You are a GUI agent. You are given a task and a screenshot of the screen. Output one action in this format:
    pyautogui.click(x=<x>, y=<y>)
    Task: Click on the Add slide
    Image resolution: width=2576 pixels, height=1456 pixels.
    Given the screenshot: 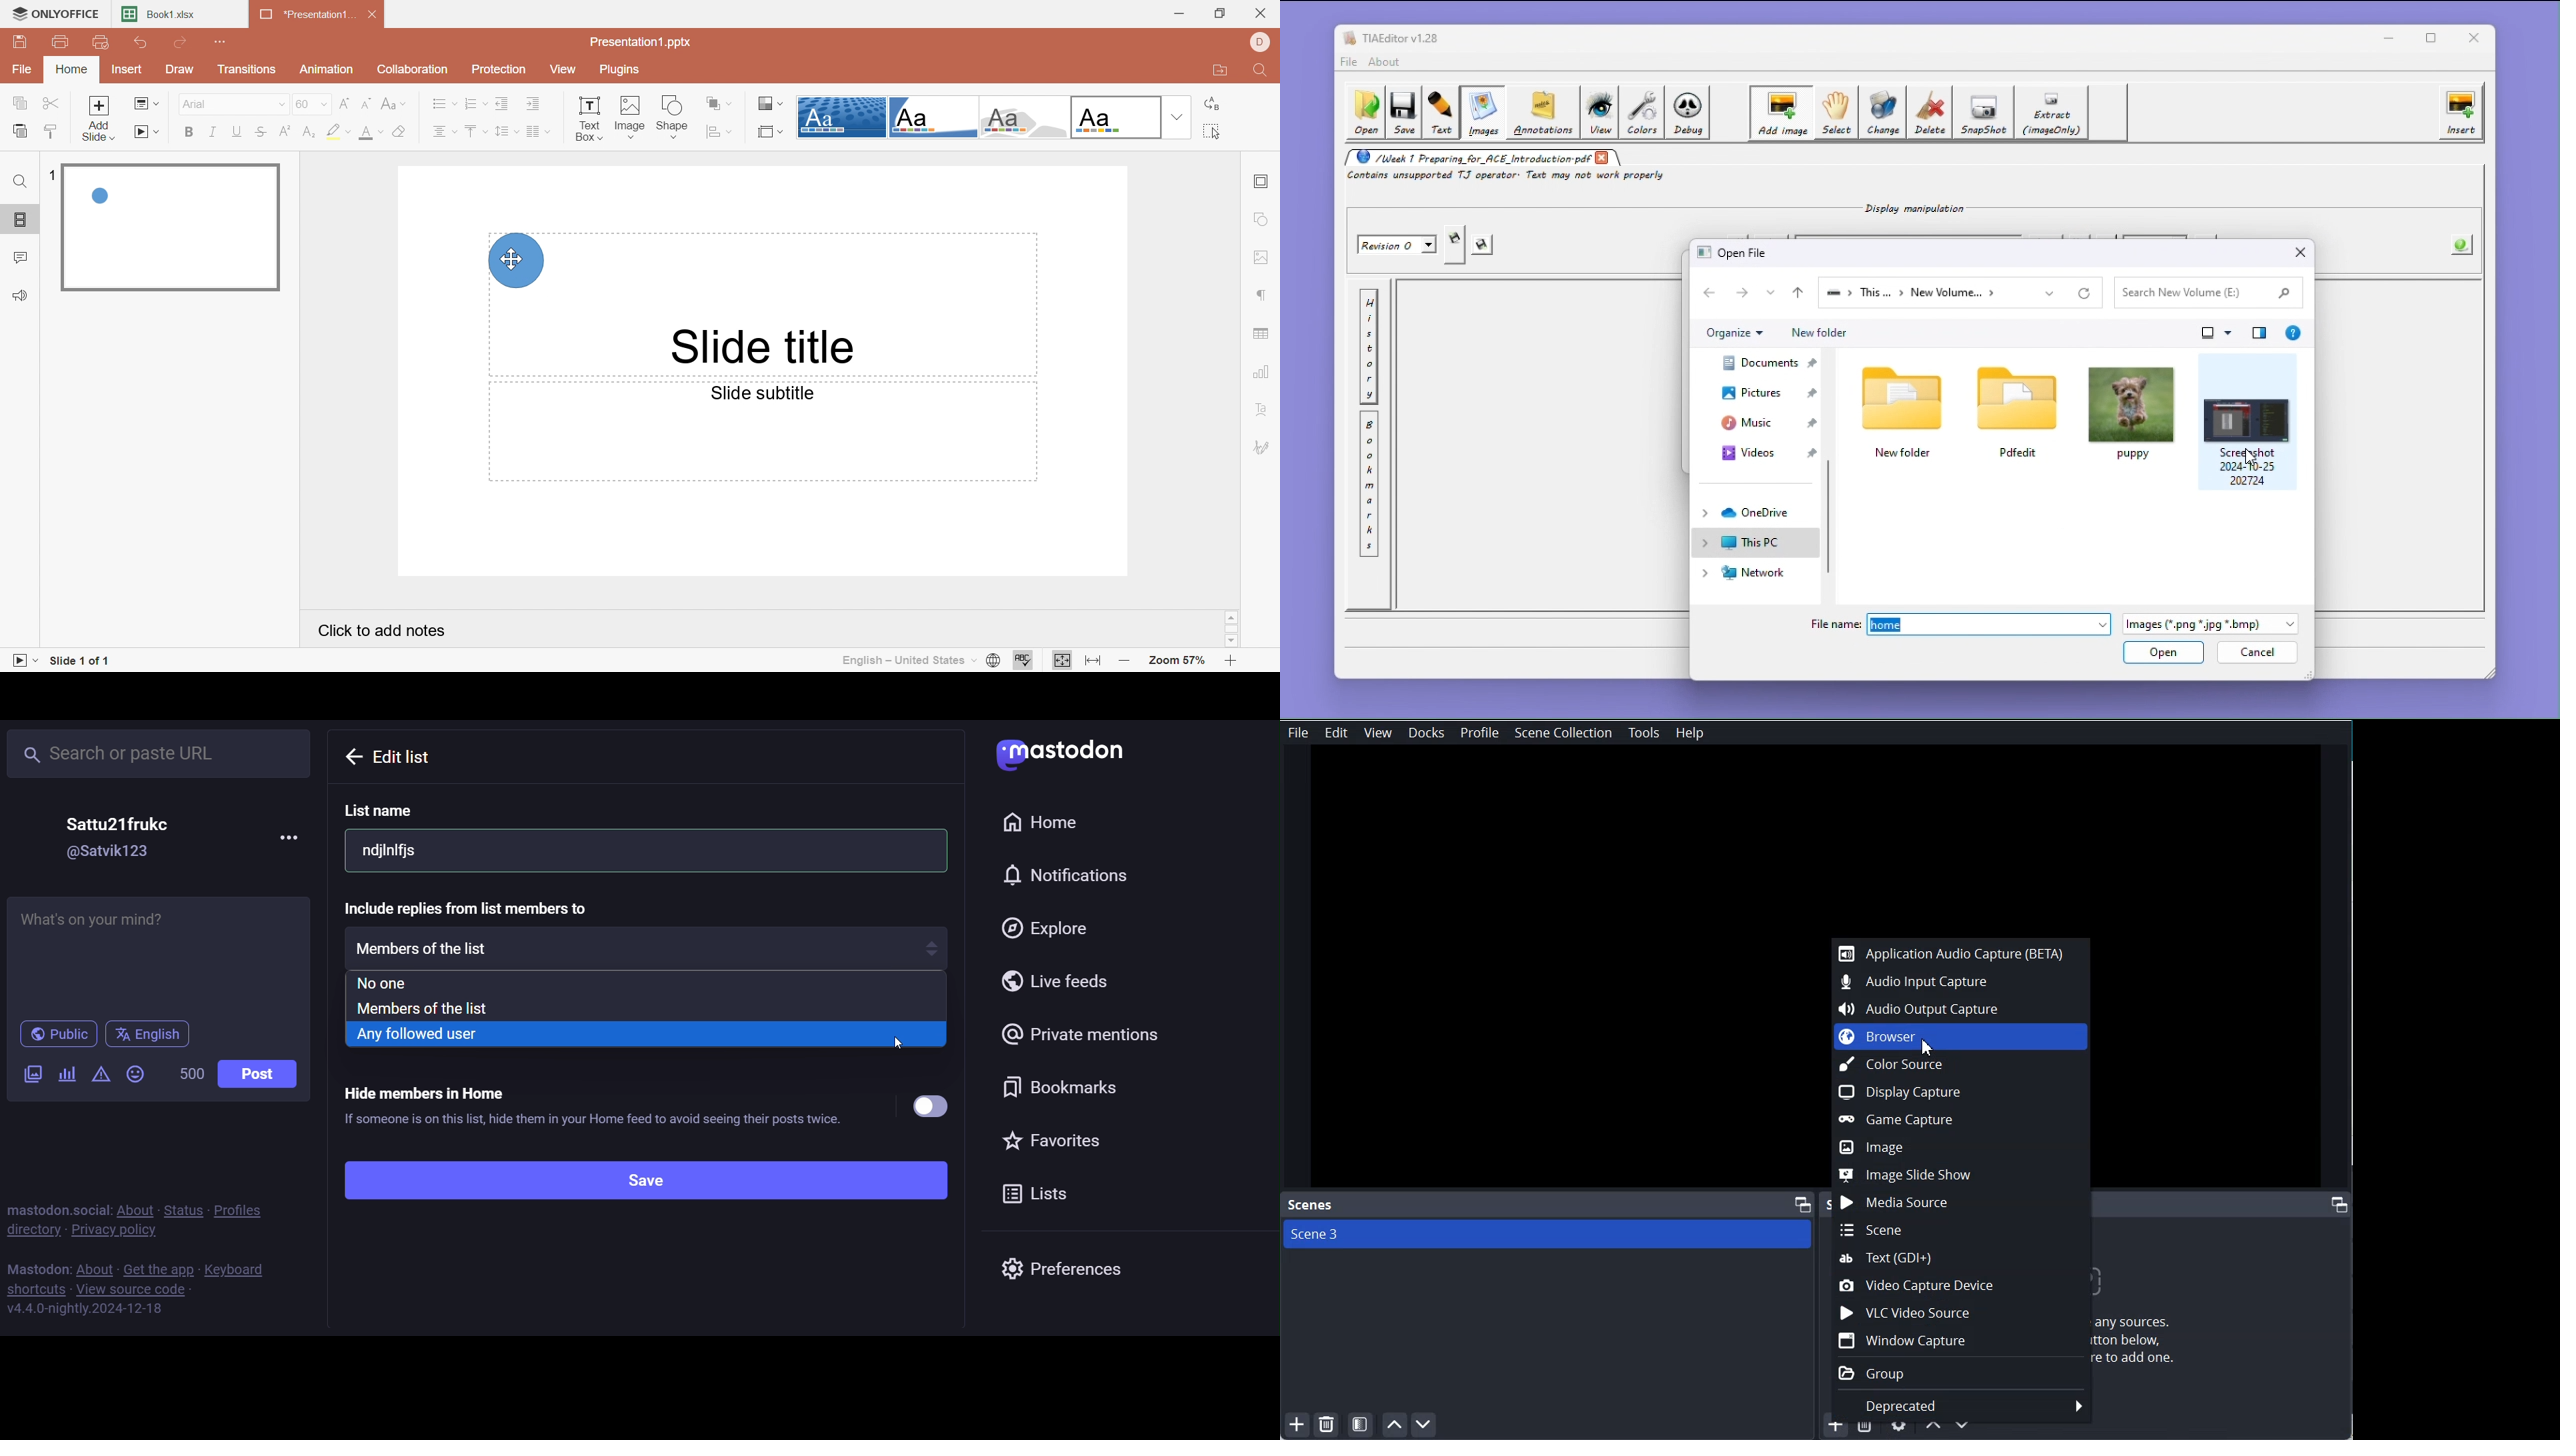 What is the action you would take?
    pyautogui.click(x=99, y=118)
    